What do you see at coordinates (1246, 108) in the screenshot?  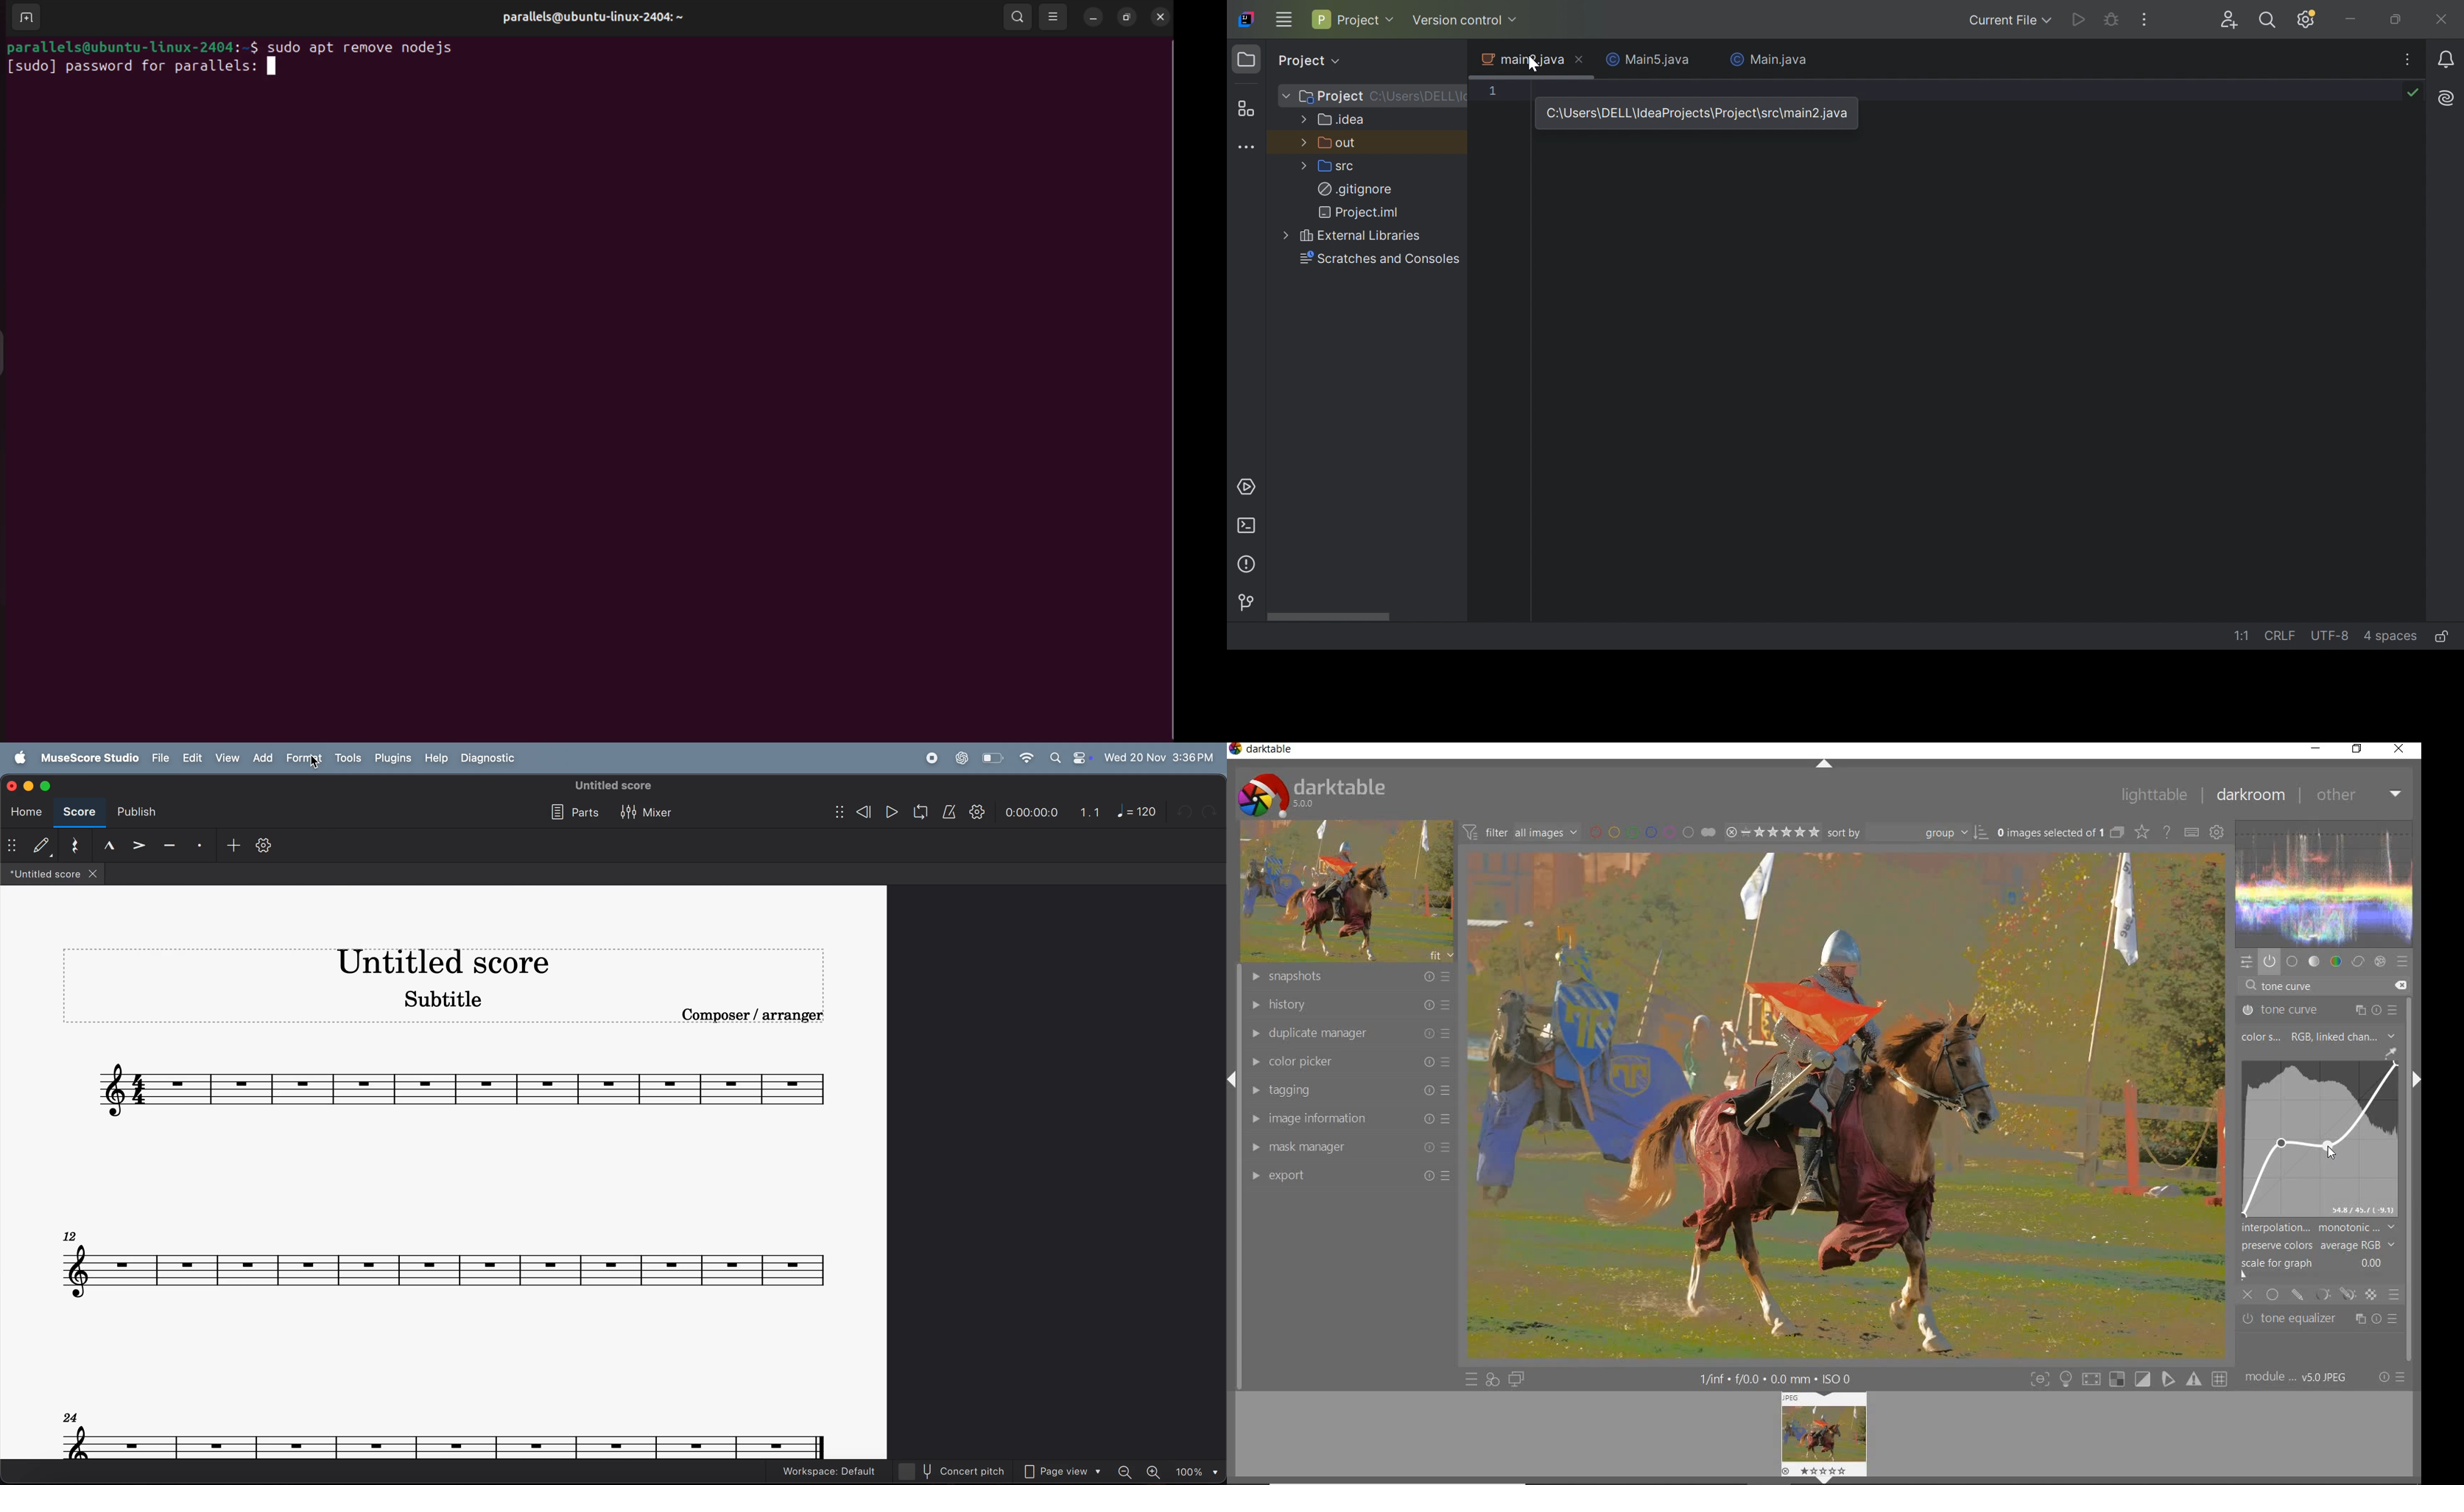 I see `Structure` at bounding box center [1246, 108].